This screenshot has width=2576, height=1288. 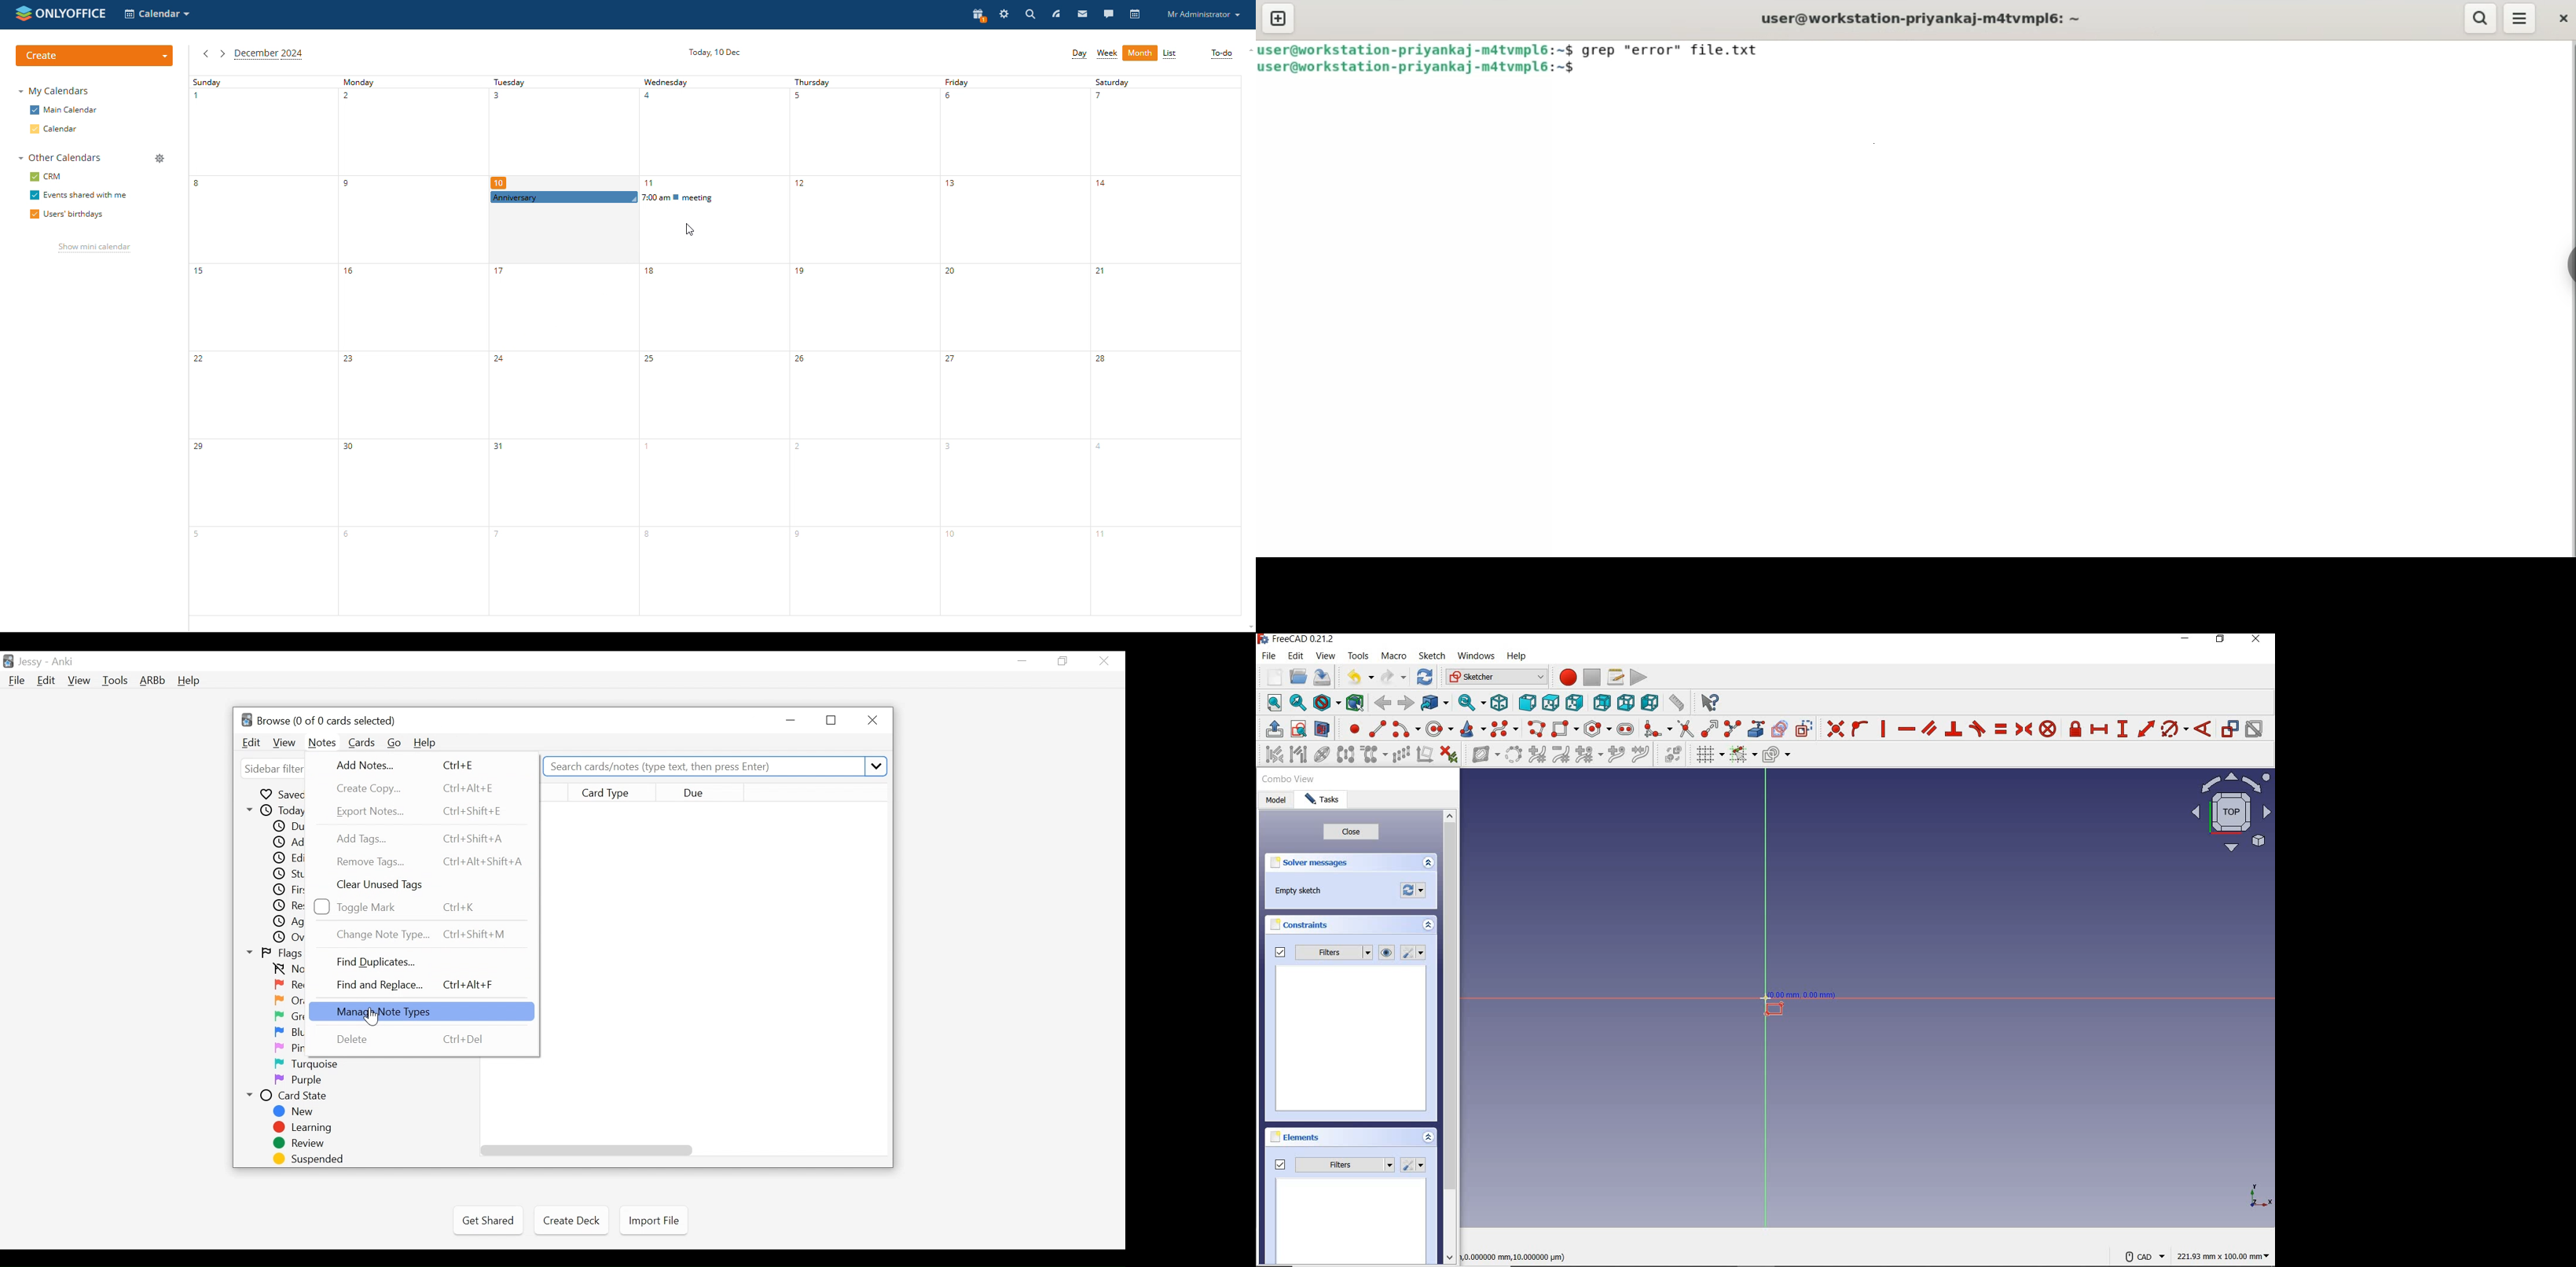 I want to click on xy, so click(x=2253, y=1195).